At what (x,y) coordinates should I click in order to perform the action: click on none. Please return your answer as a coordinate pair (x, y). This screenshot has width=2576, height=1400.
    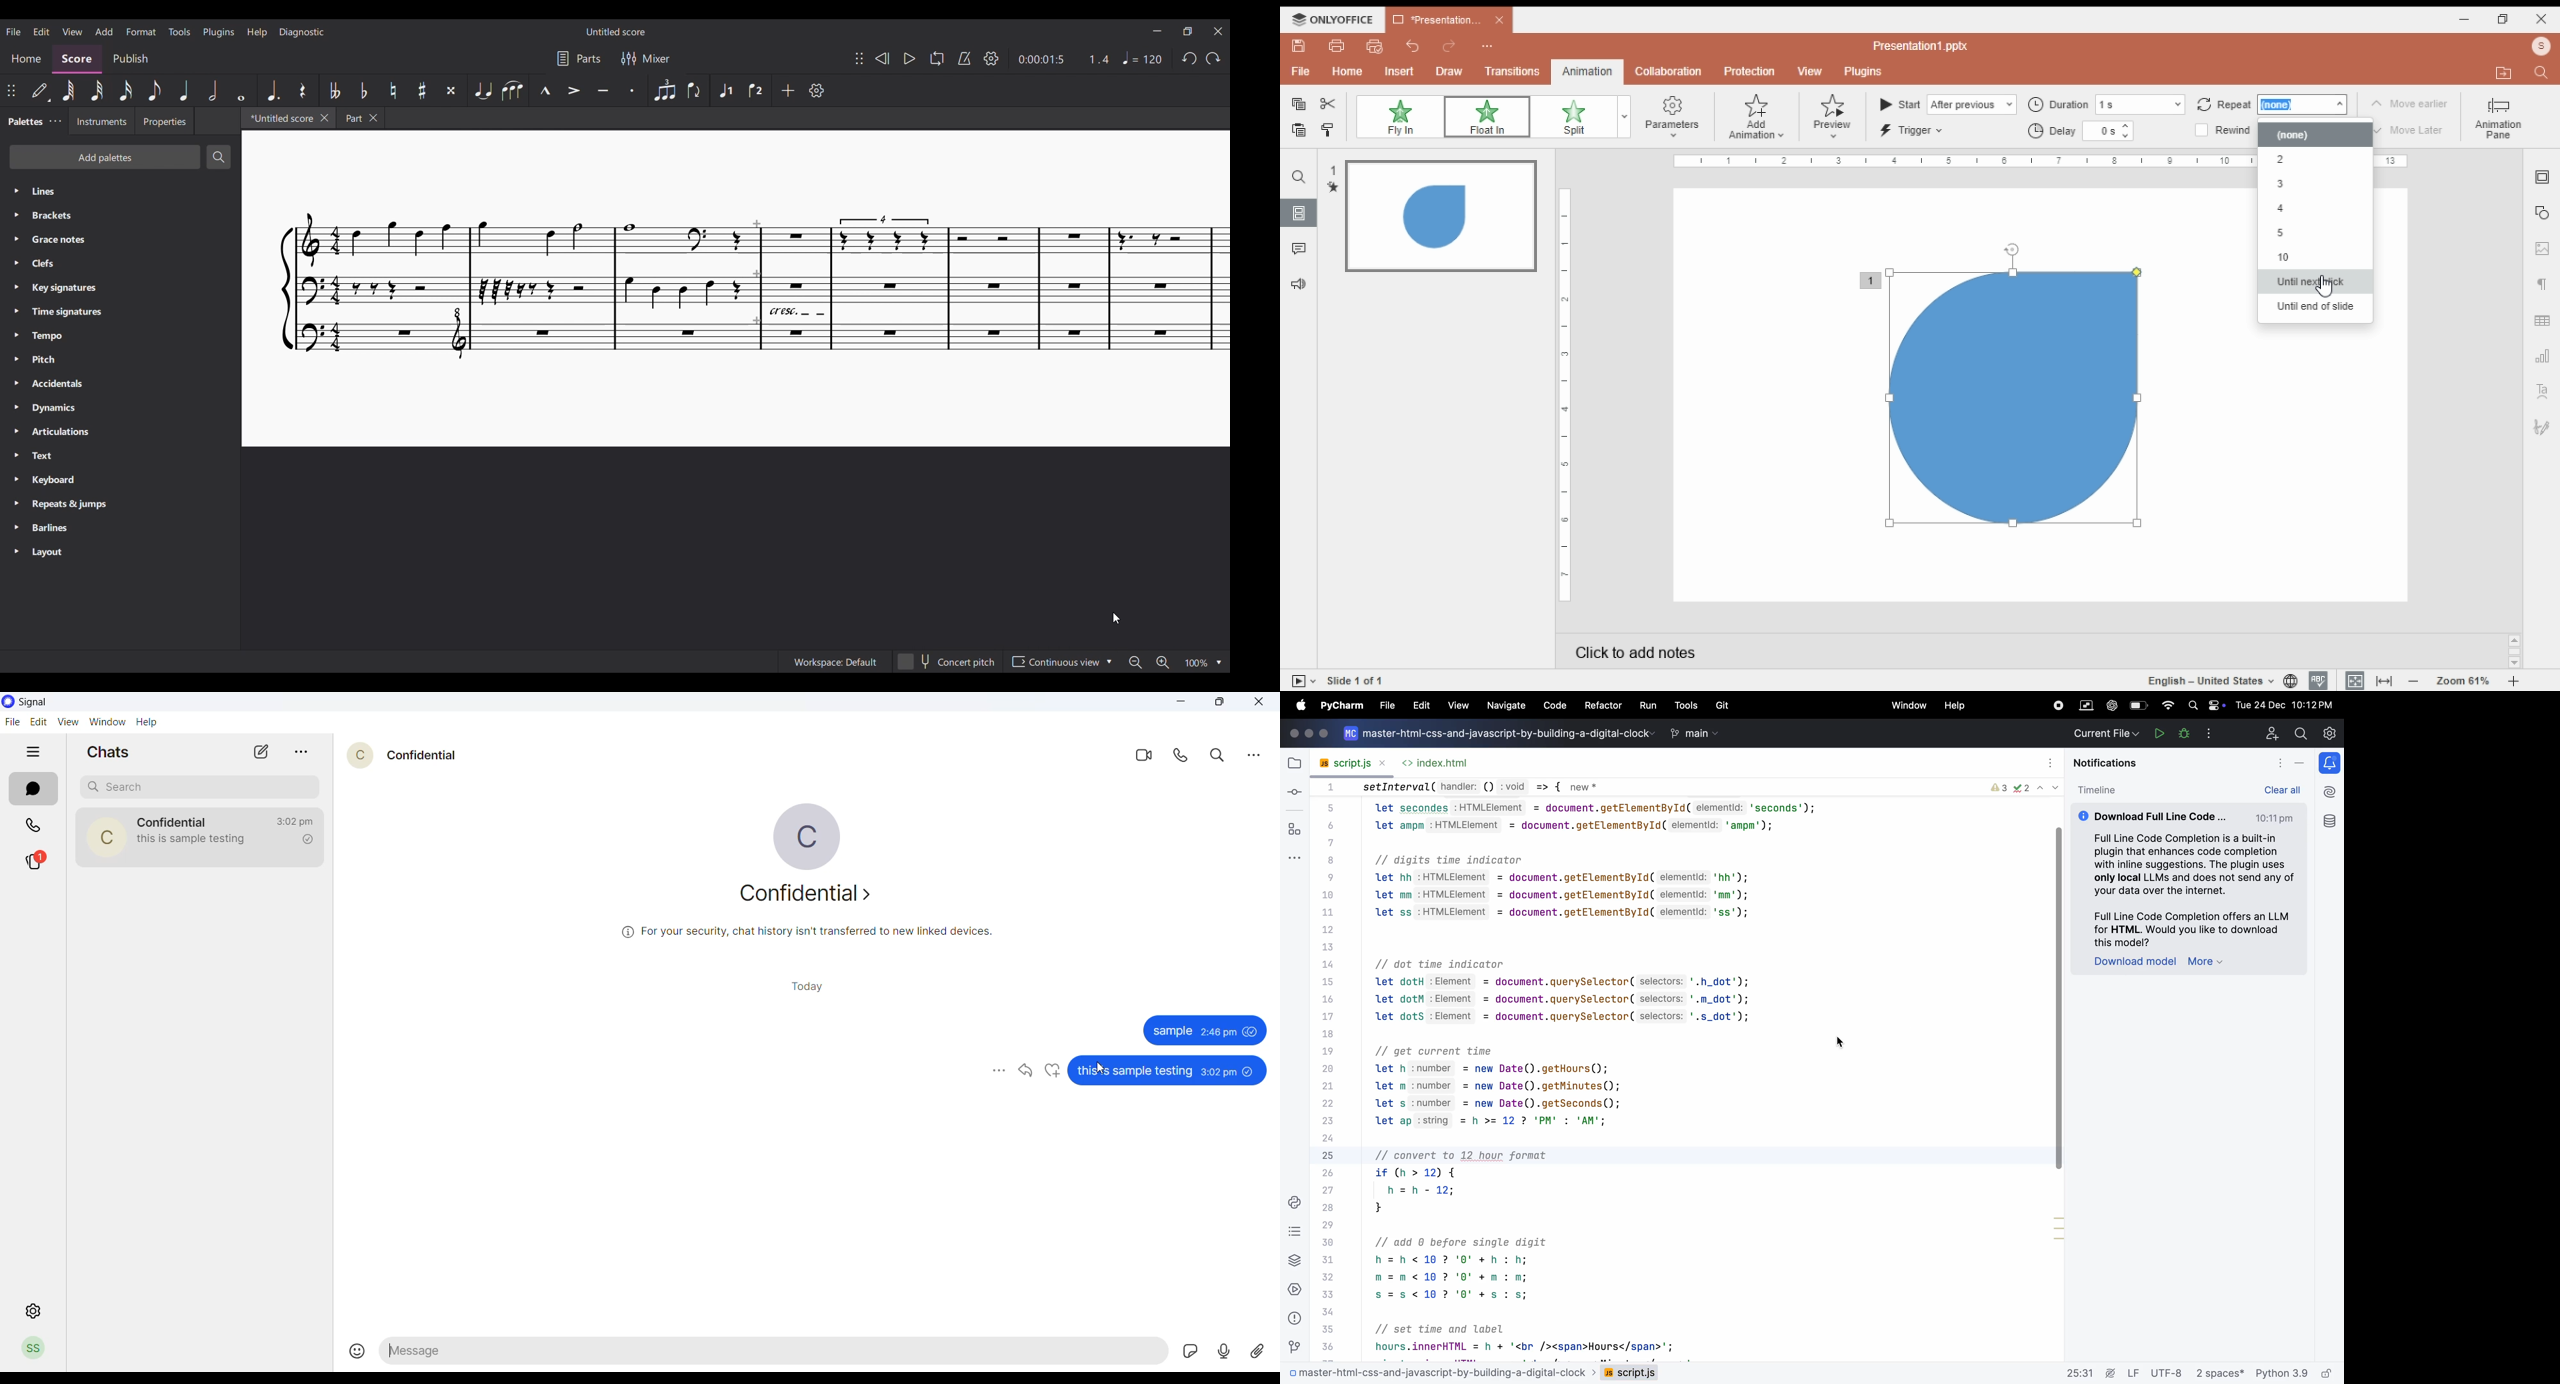
    Looking at the image, I should click on (2313, 133).